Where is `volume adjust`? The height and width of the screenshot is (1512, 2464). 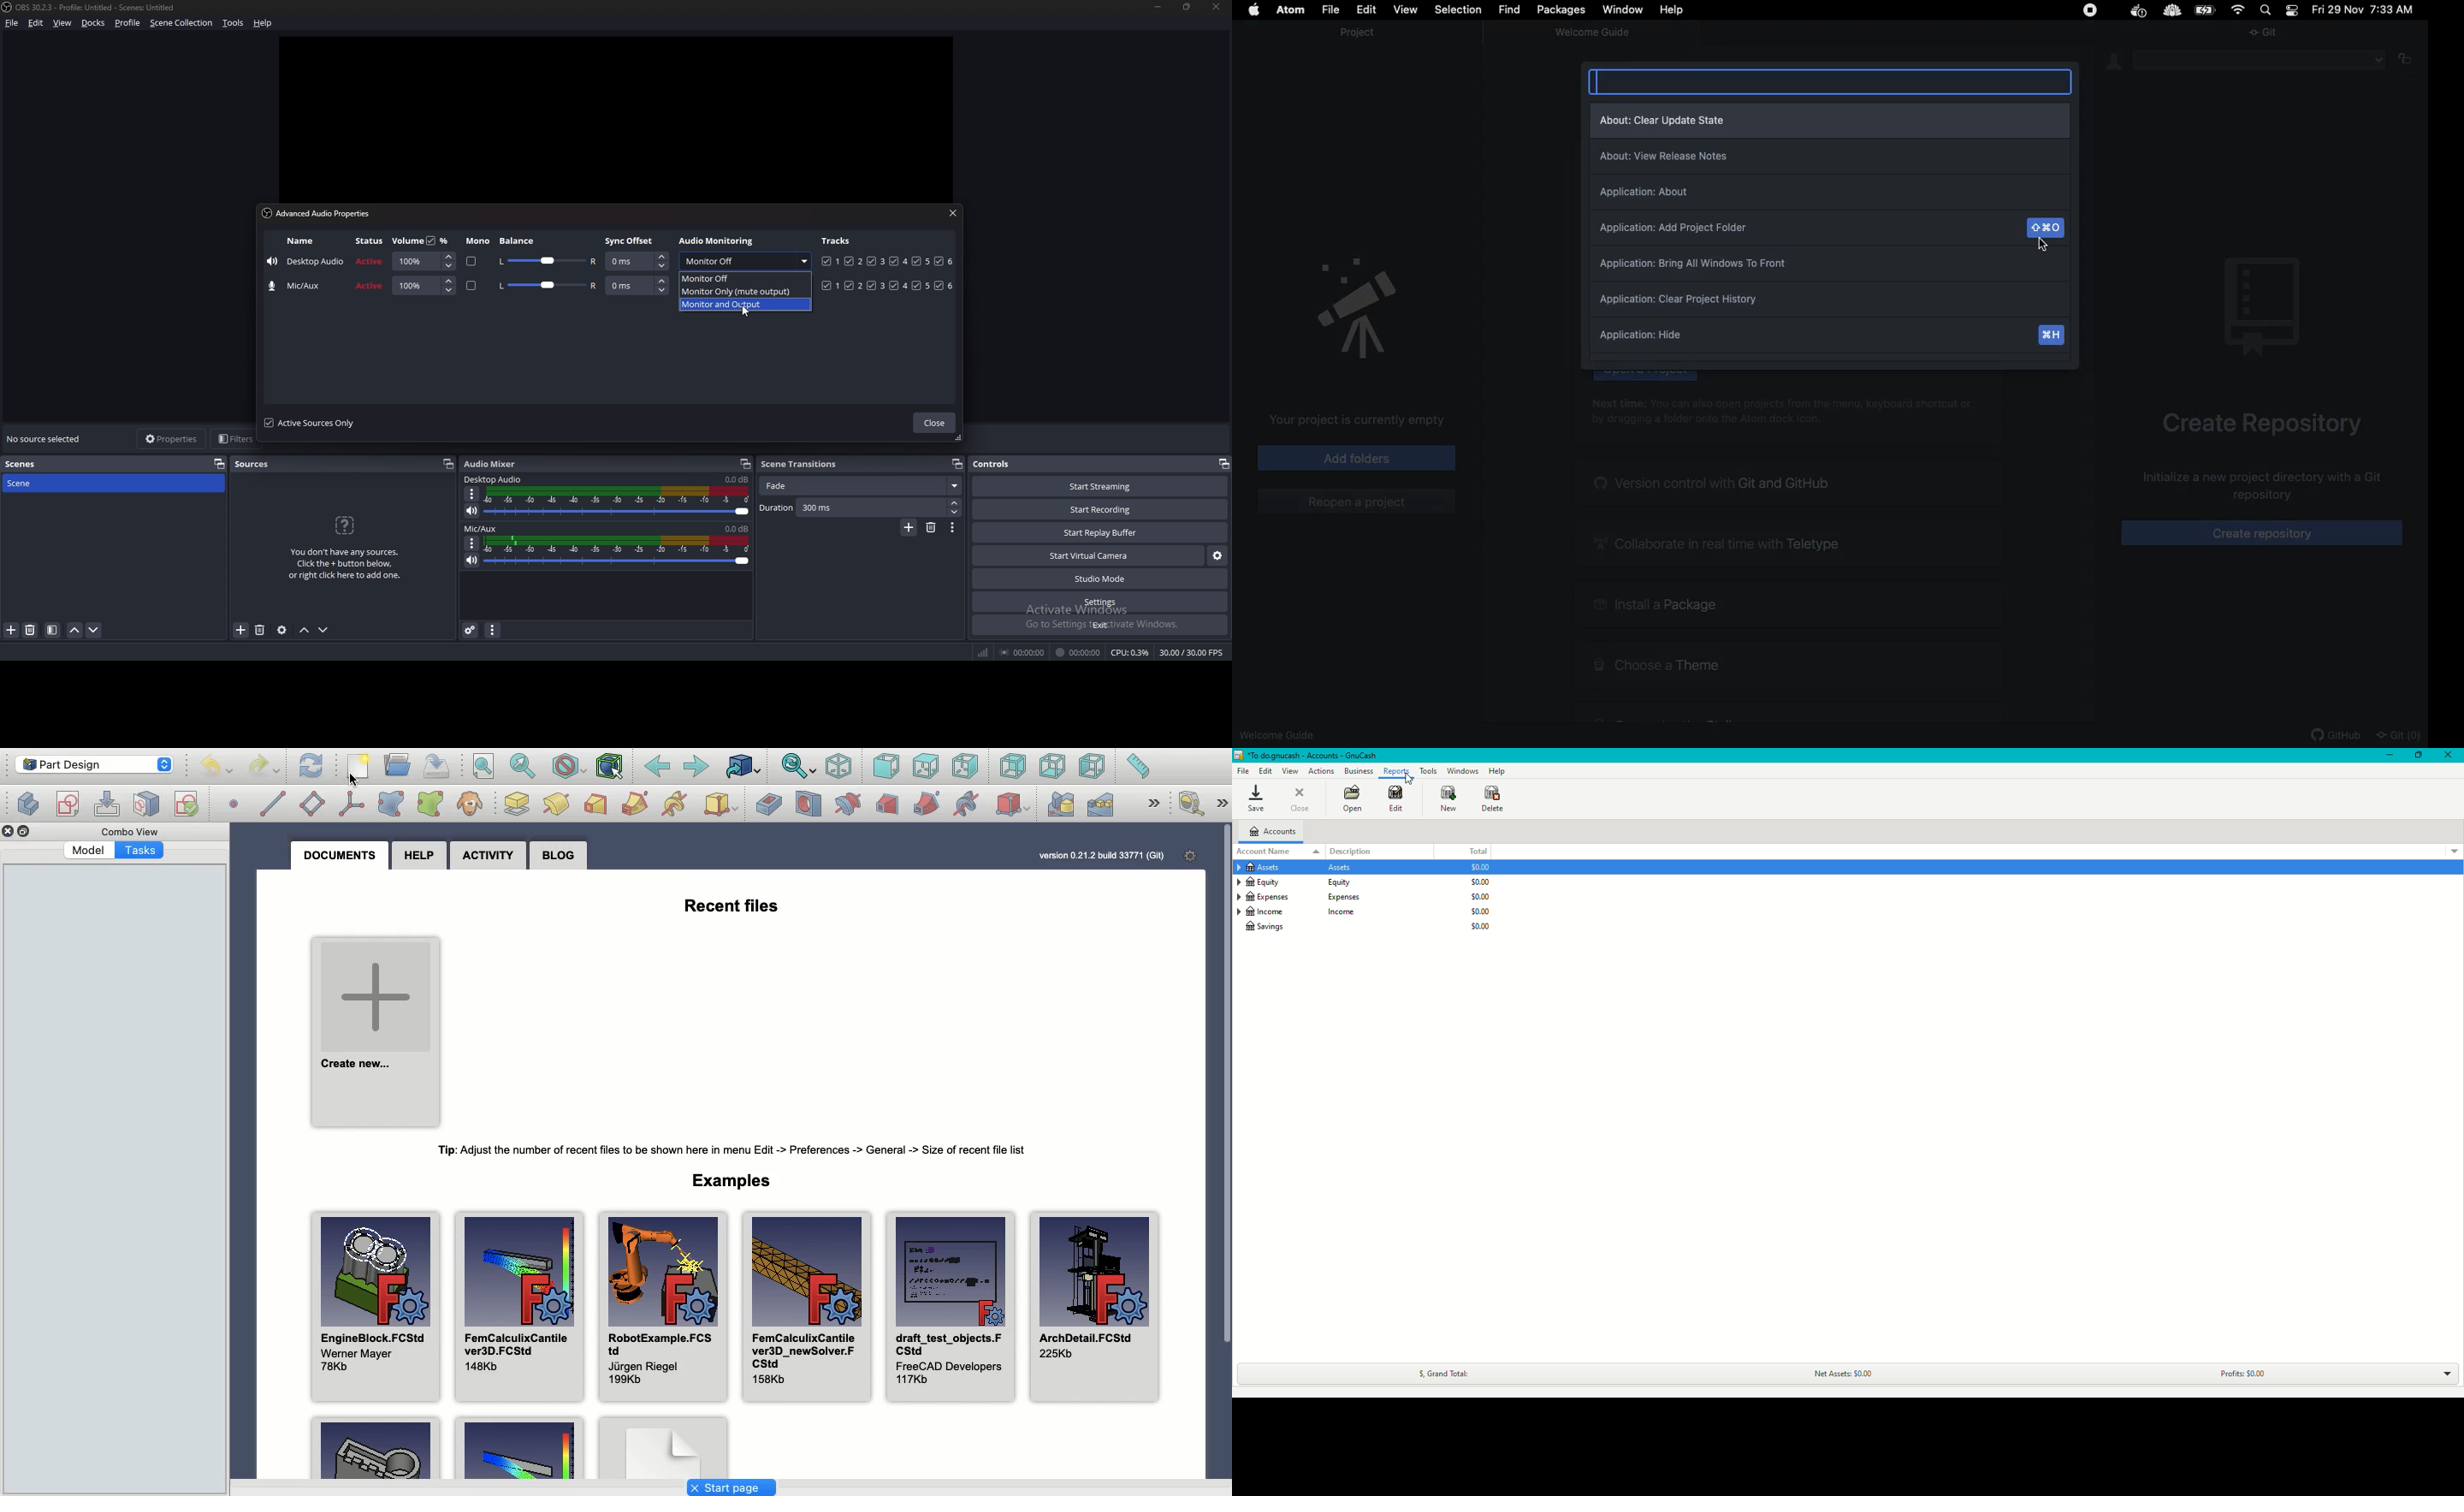
volume adjust is located at coordinates (423, 261).